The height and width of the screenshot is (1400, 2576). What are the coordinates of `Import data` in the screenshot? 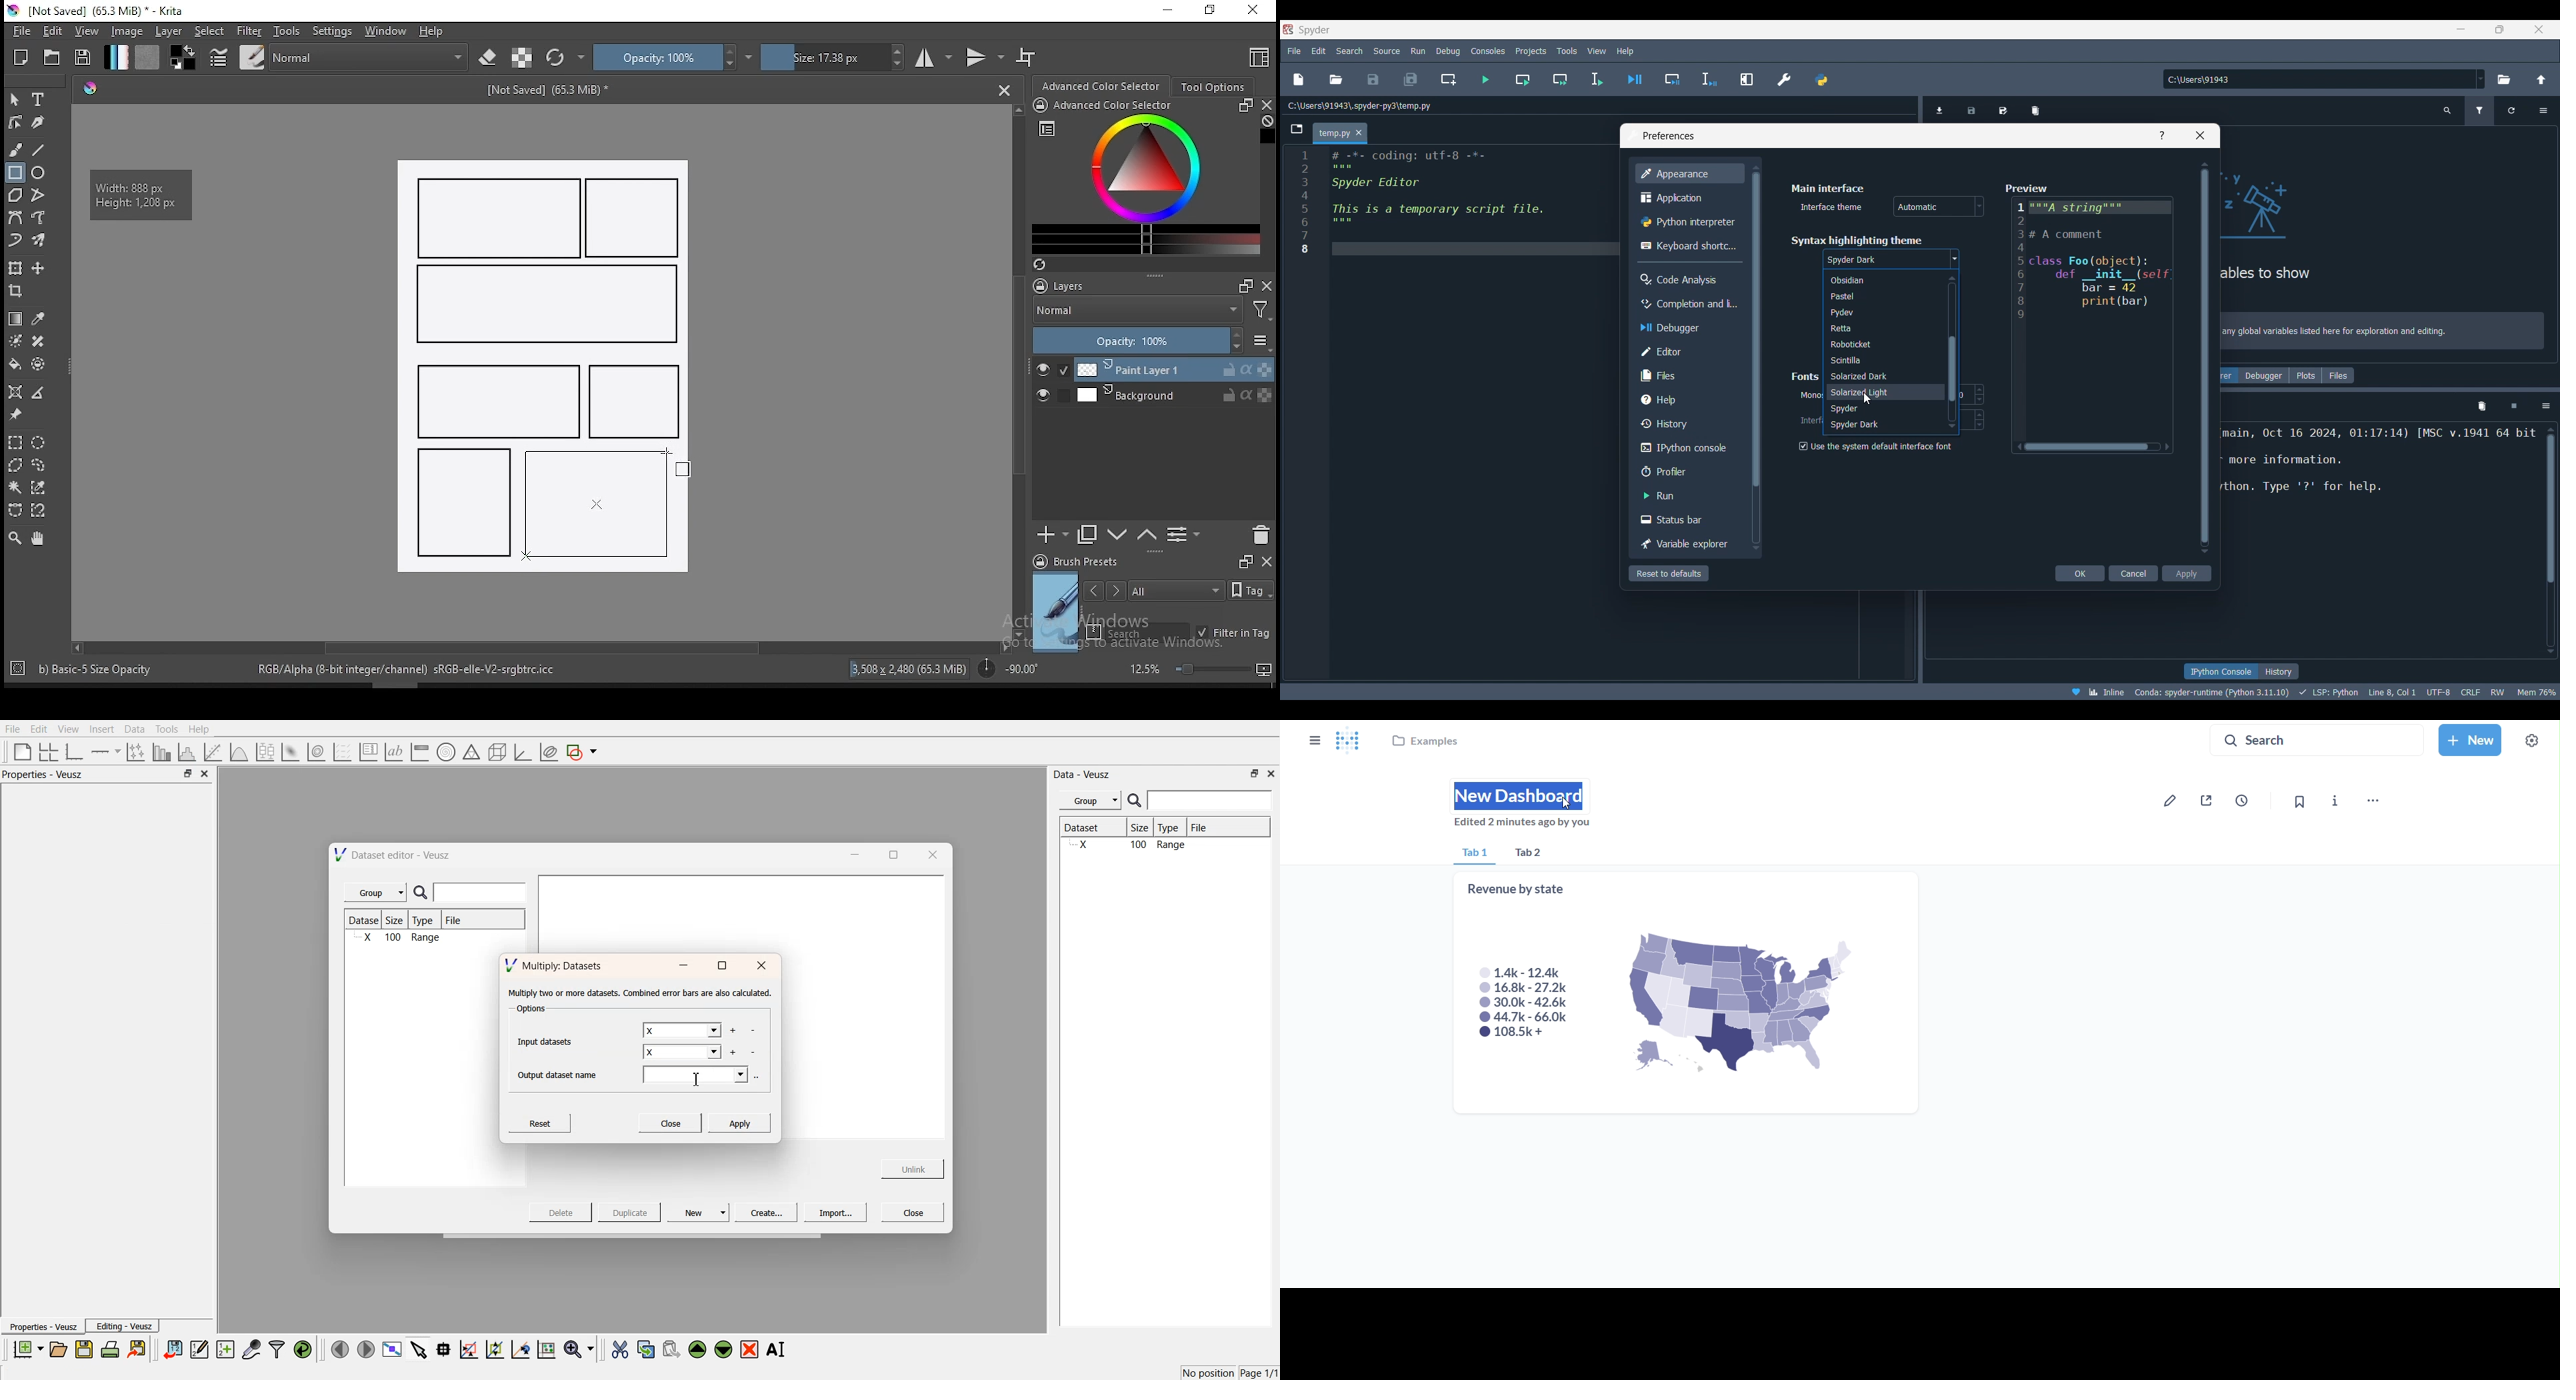 It's located at (1941, 110).